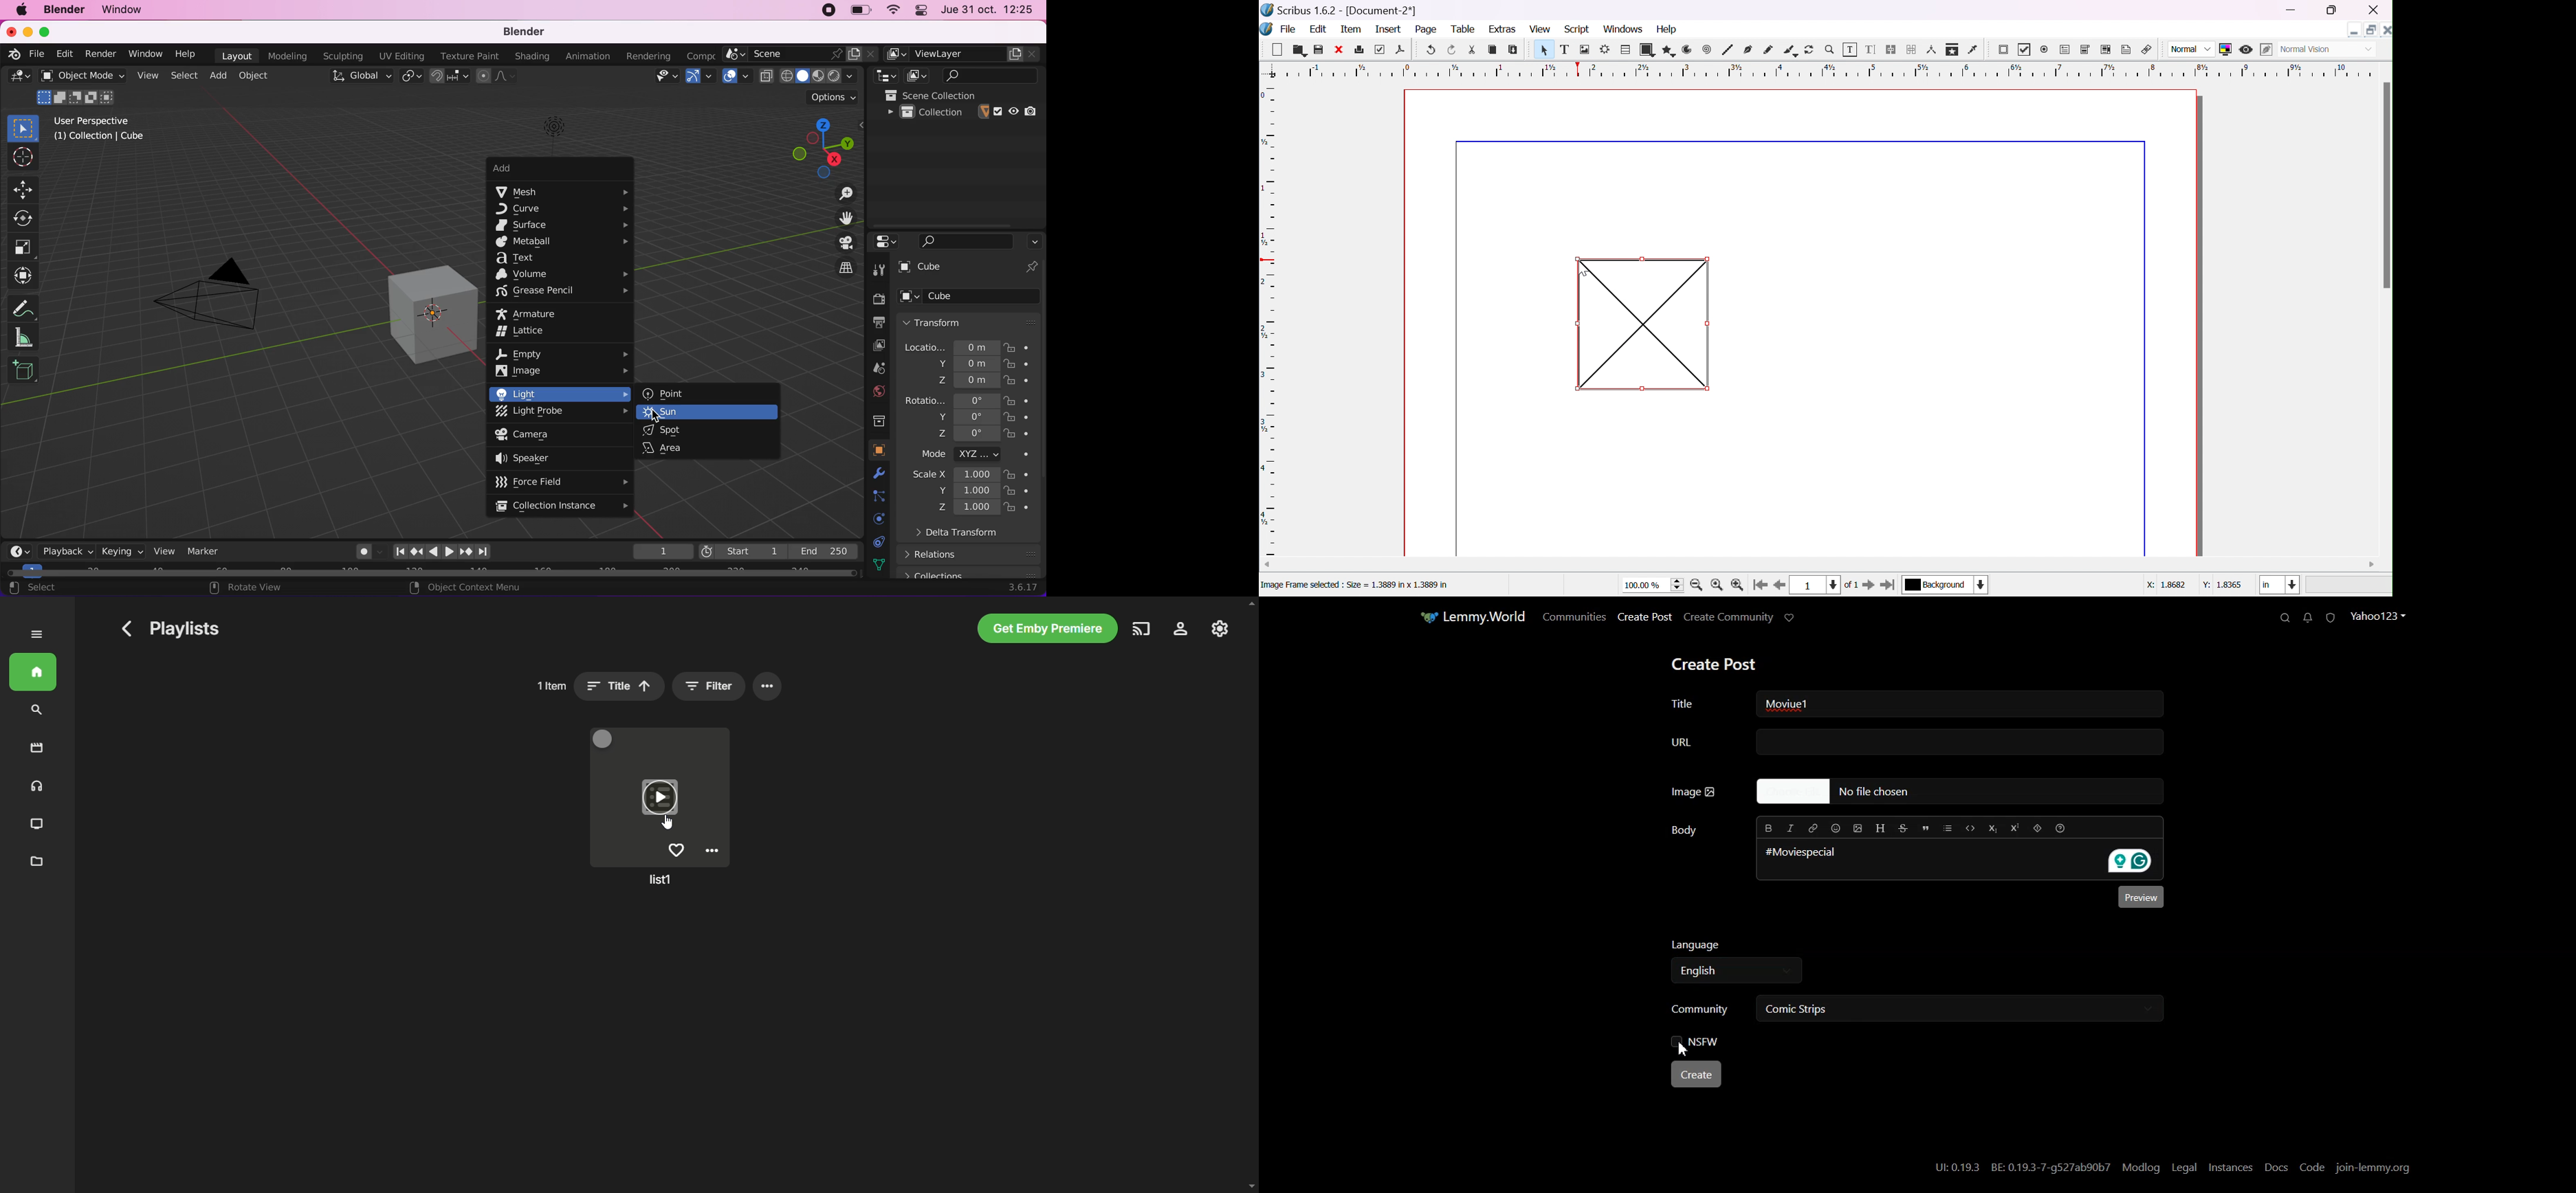  Describe the element at coordinates (1577, 30) in the screenshot. I see `script` at that location.